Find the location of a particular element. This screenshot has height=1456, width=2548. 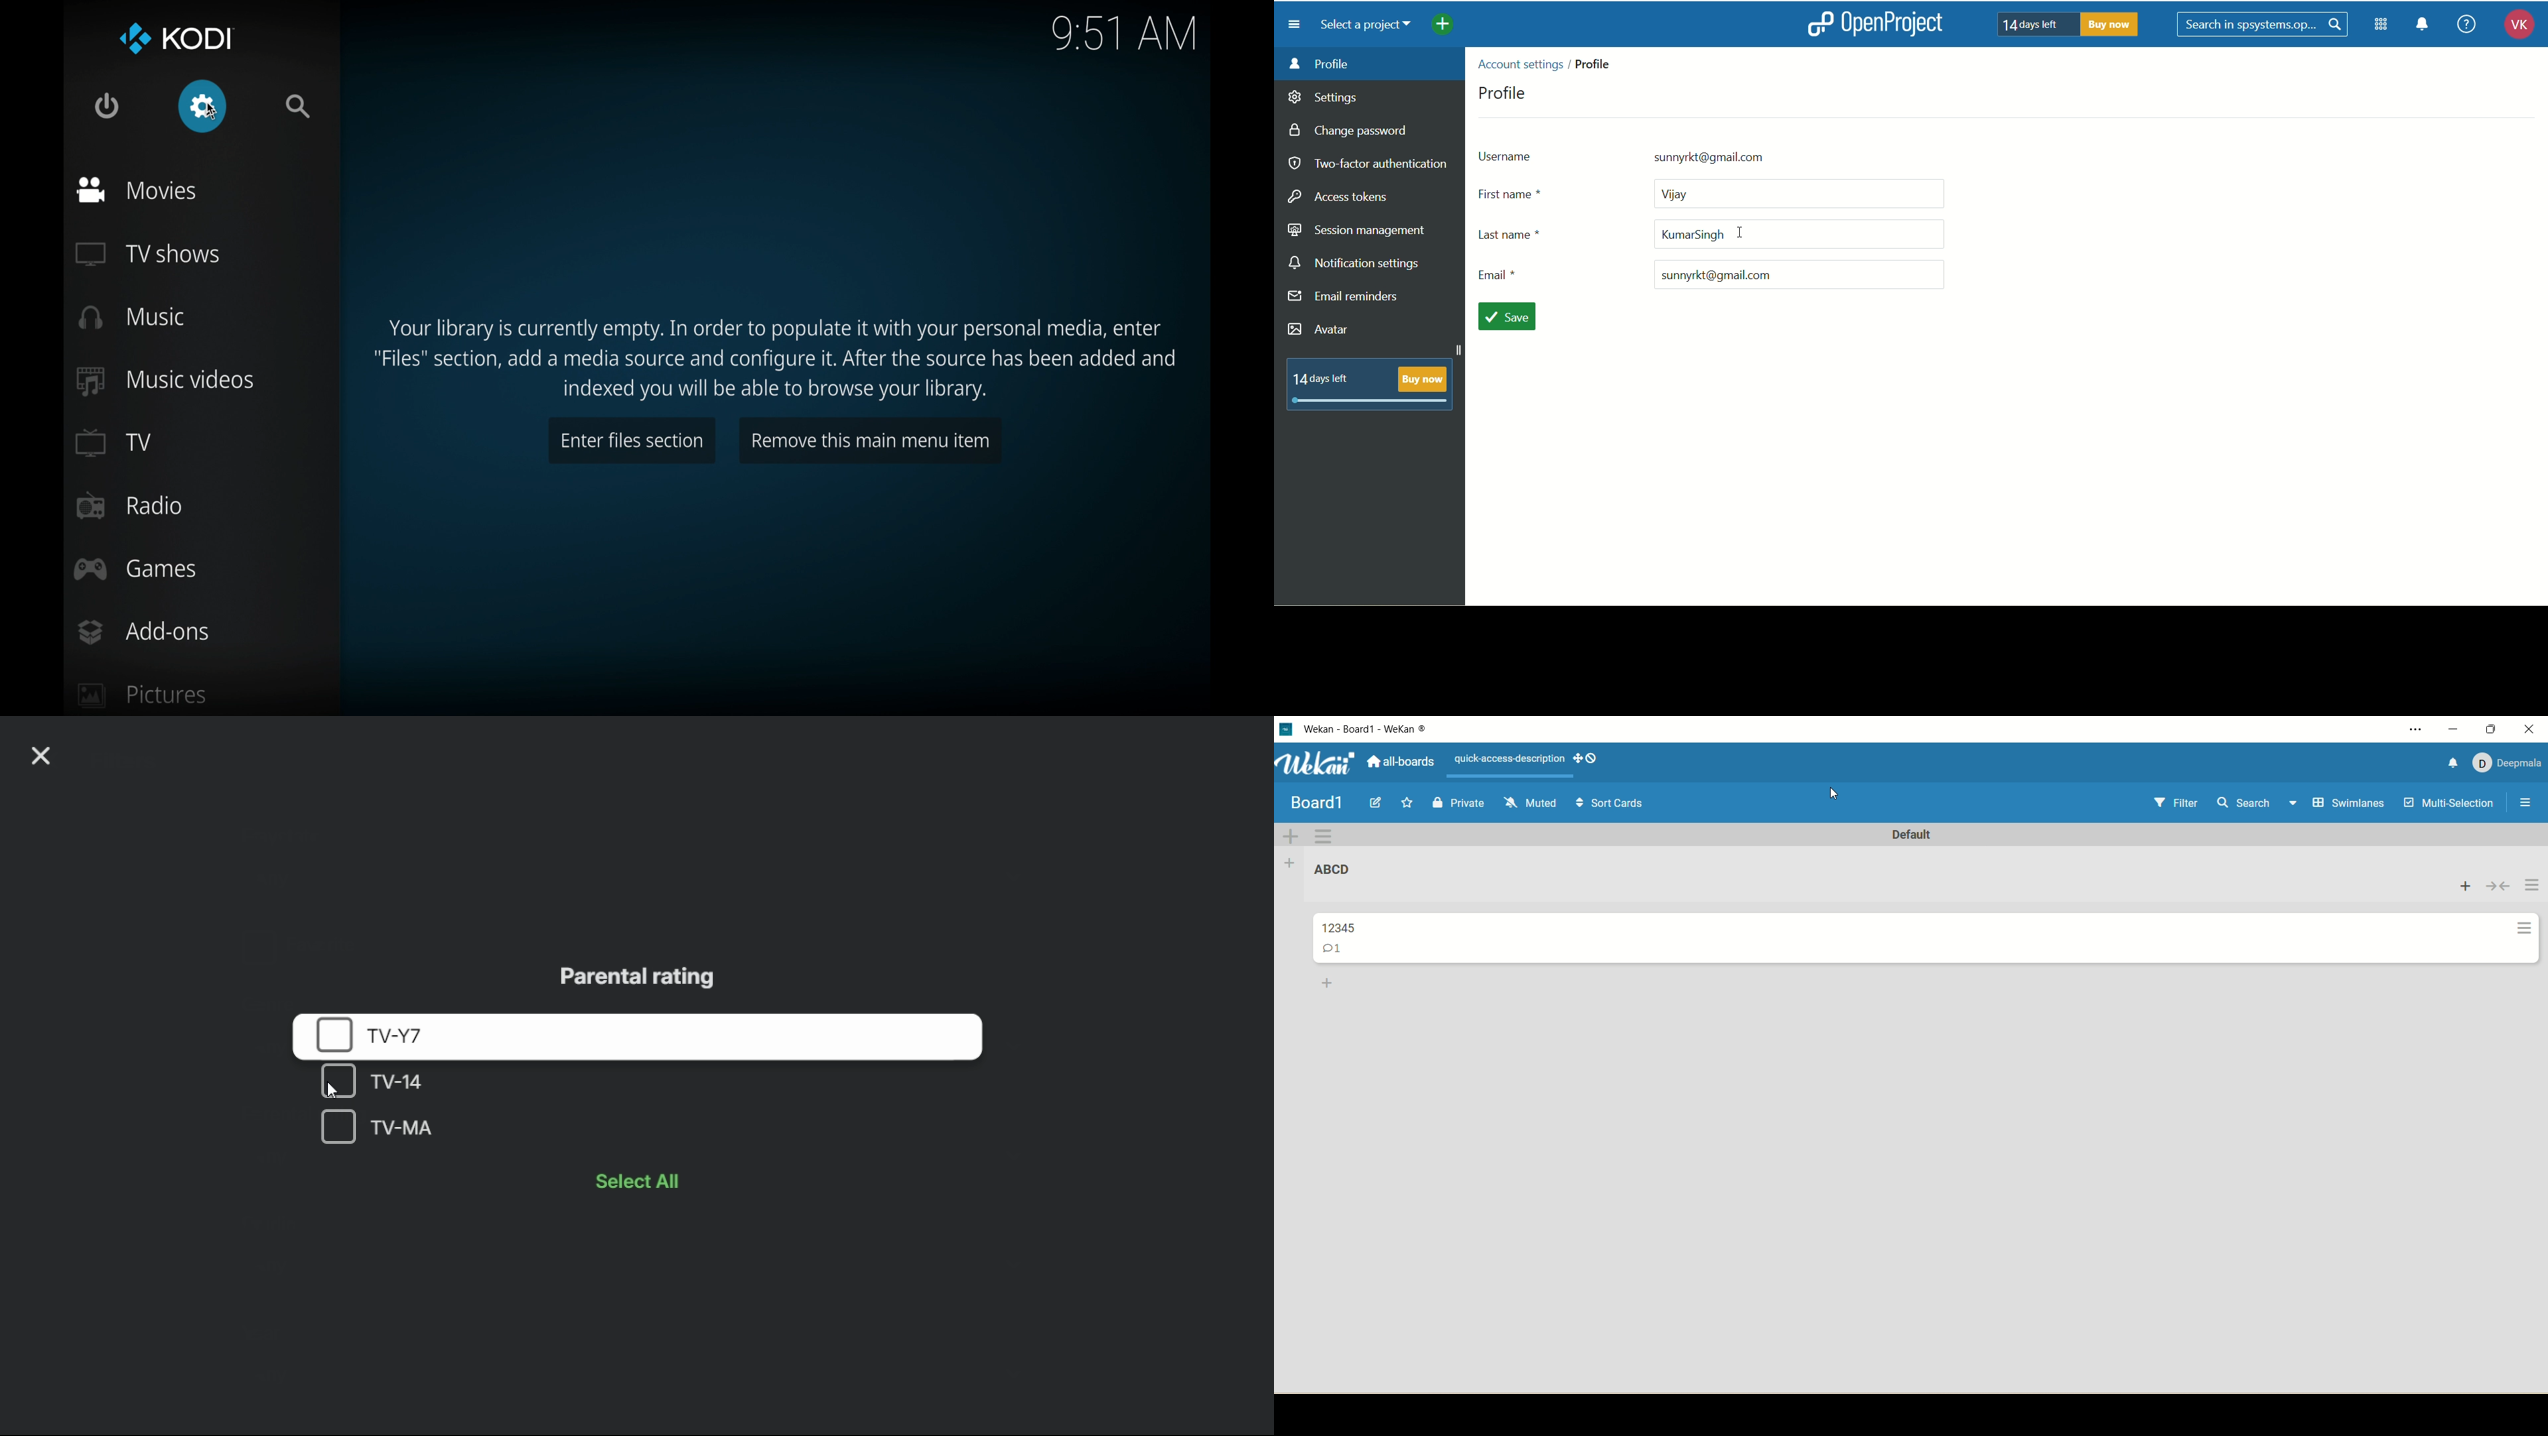

quit kodi is located at coordinates (107, 106).